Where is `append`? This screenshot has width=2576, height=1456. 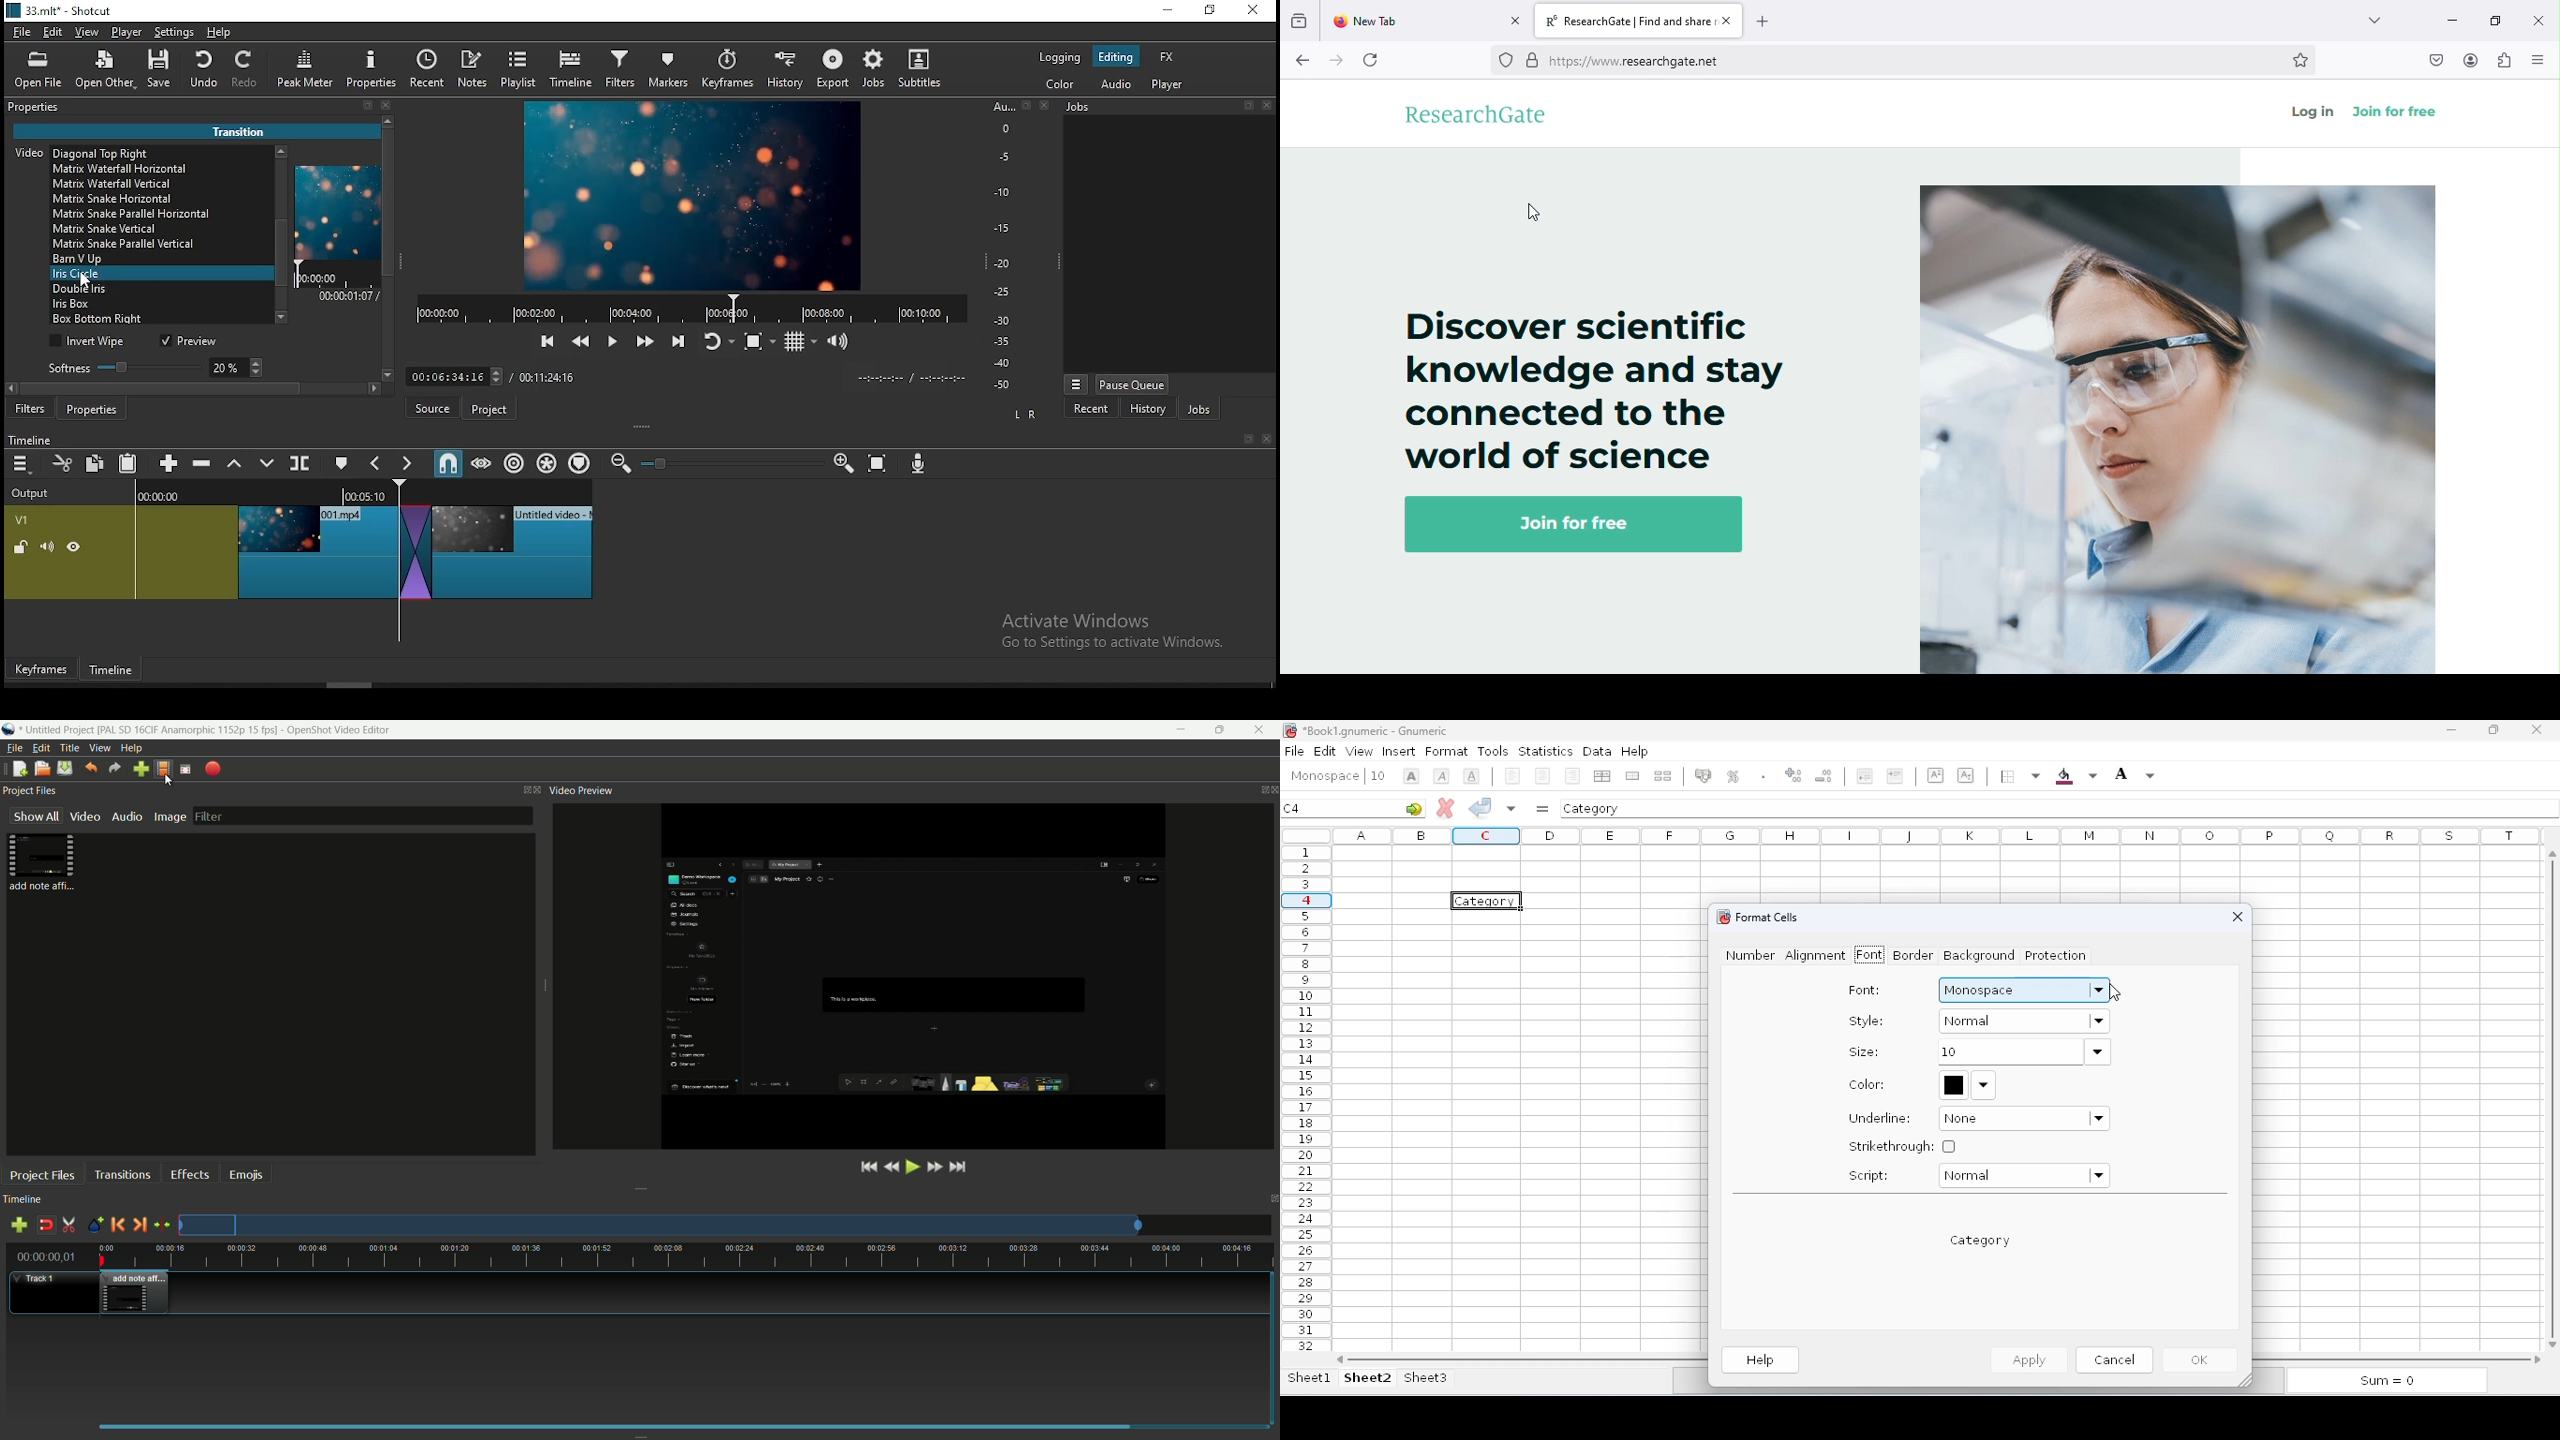
append is located at coordinates (170, 464).